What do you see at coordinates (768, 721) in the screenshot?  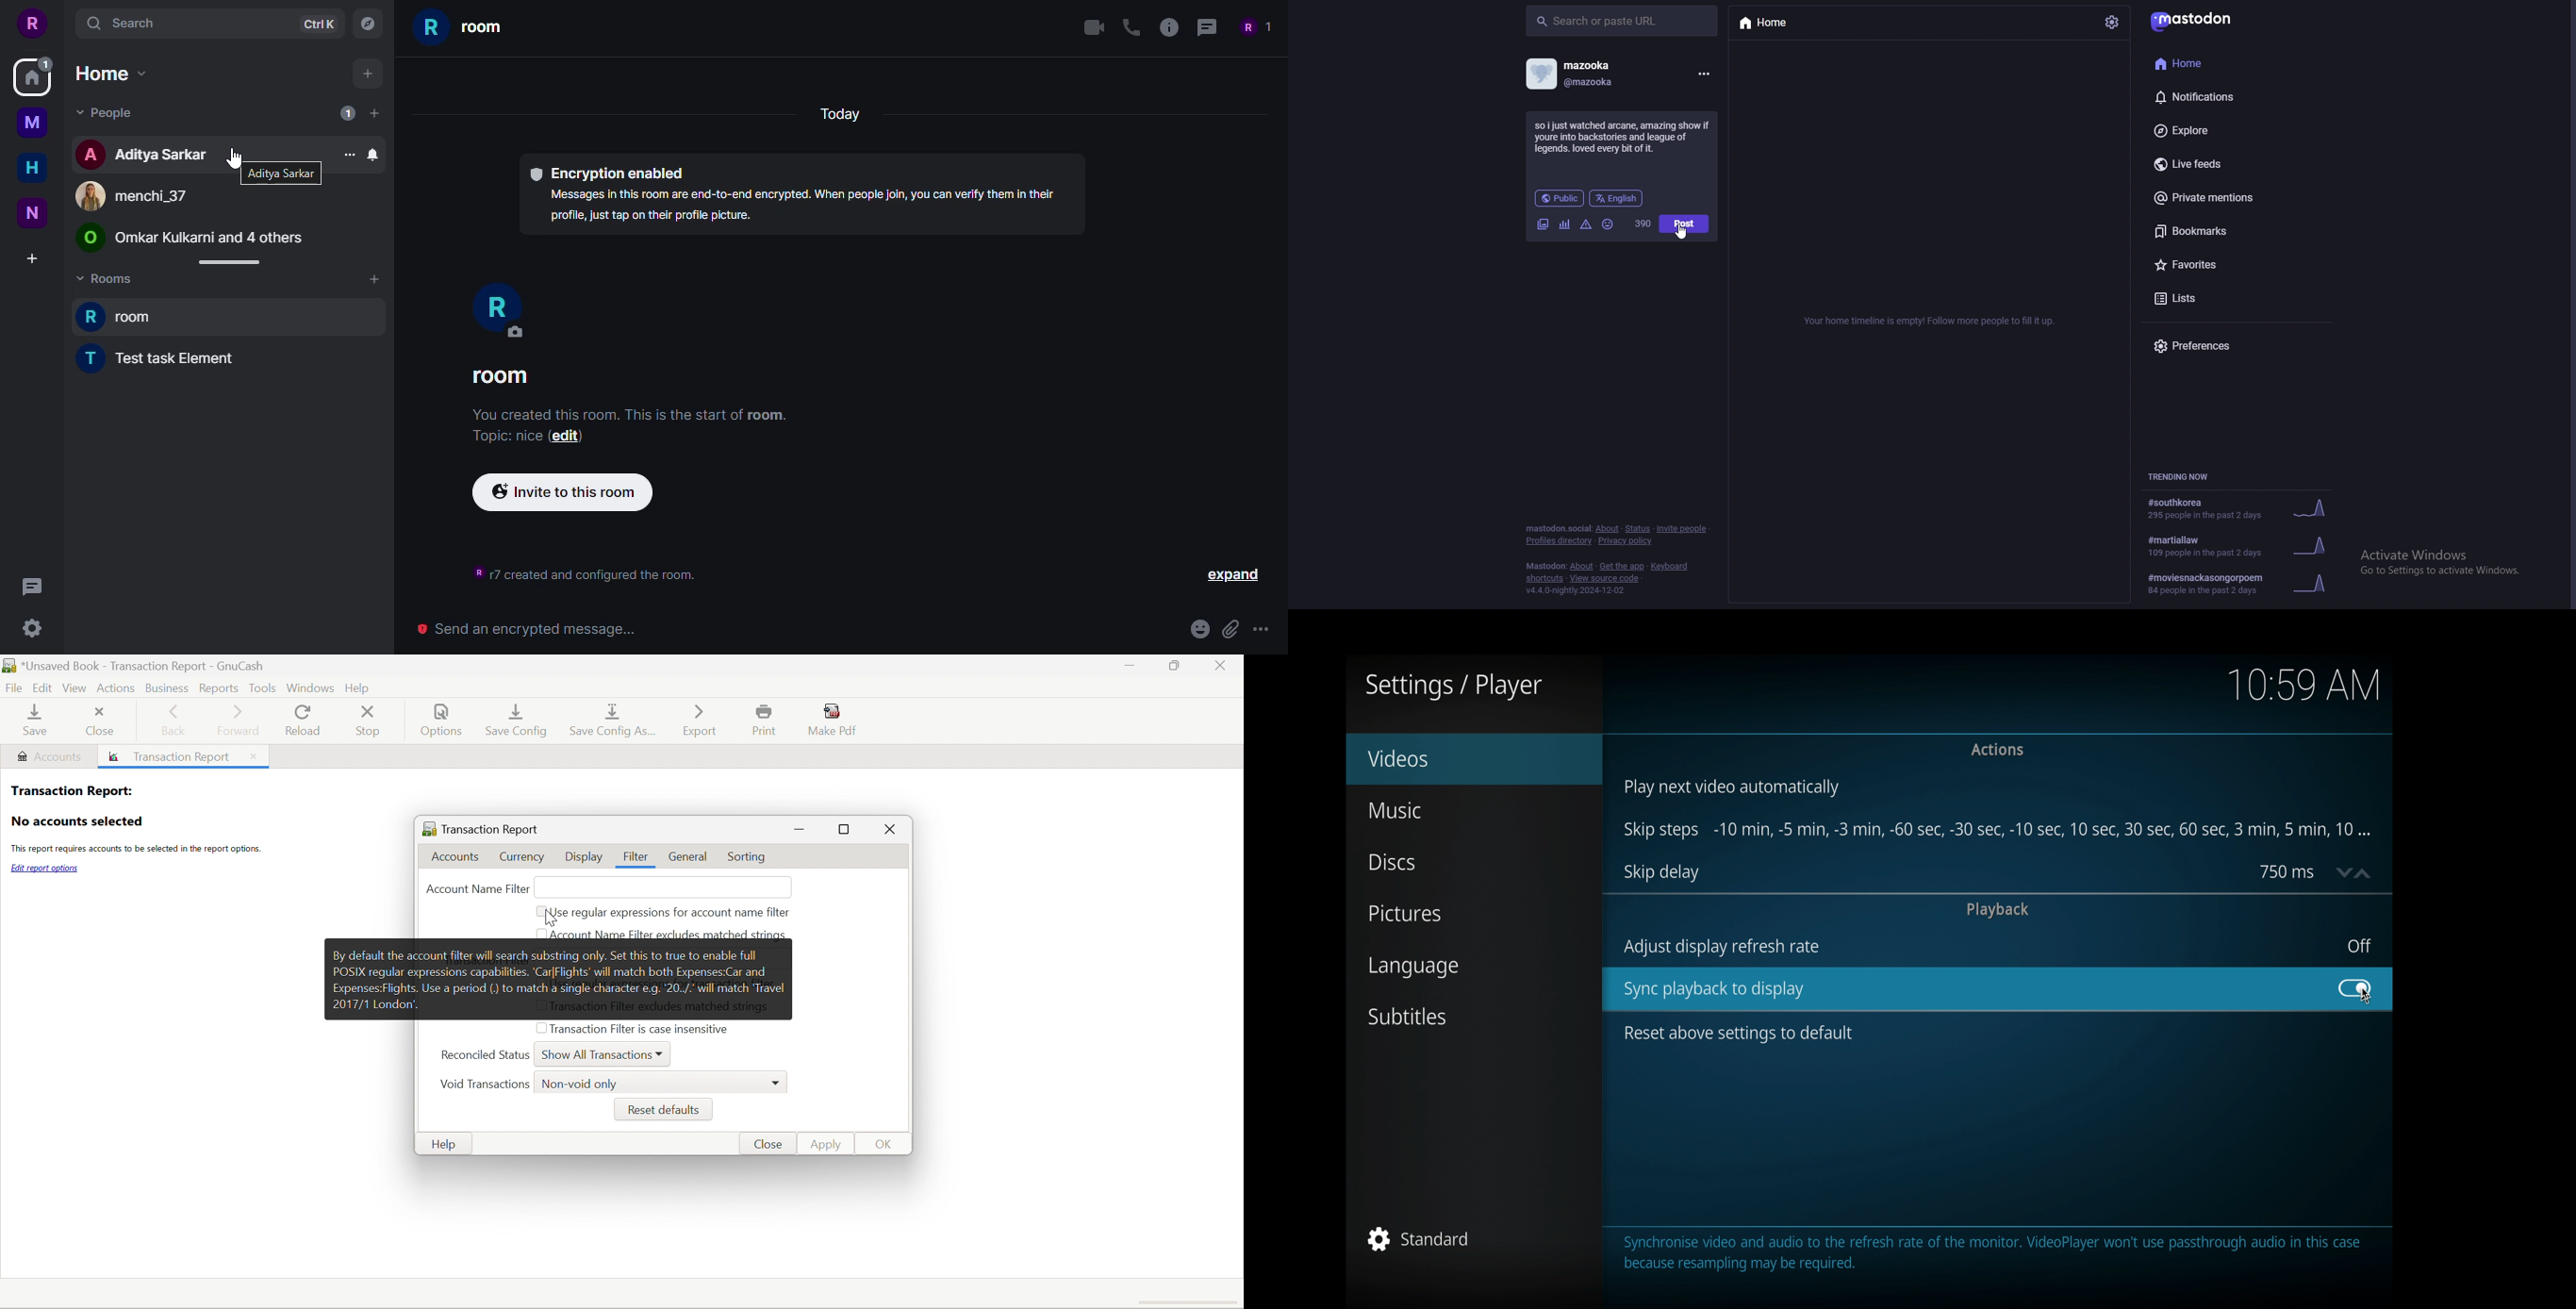 I see `Print` at bounding box center [768, 721].